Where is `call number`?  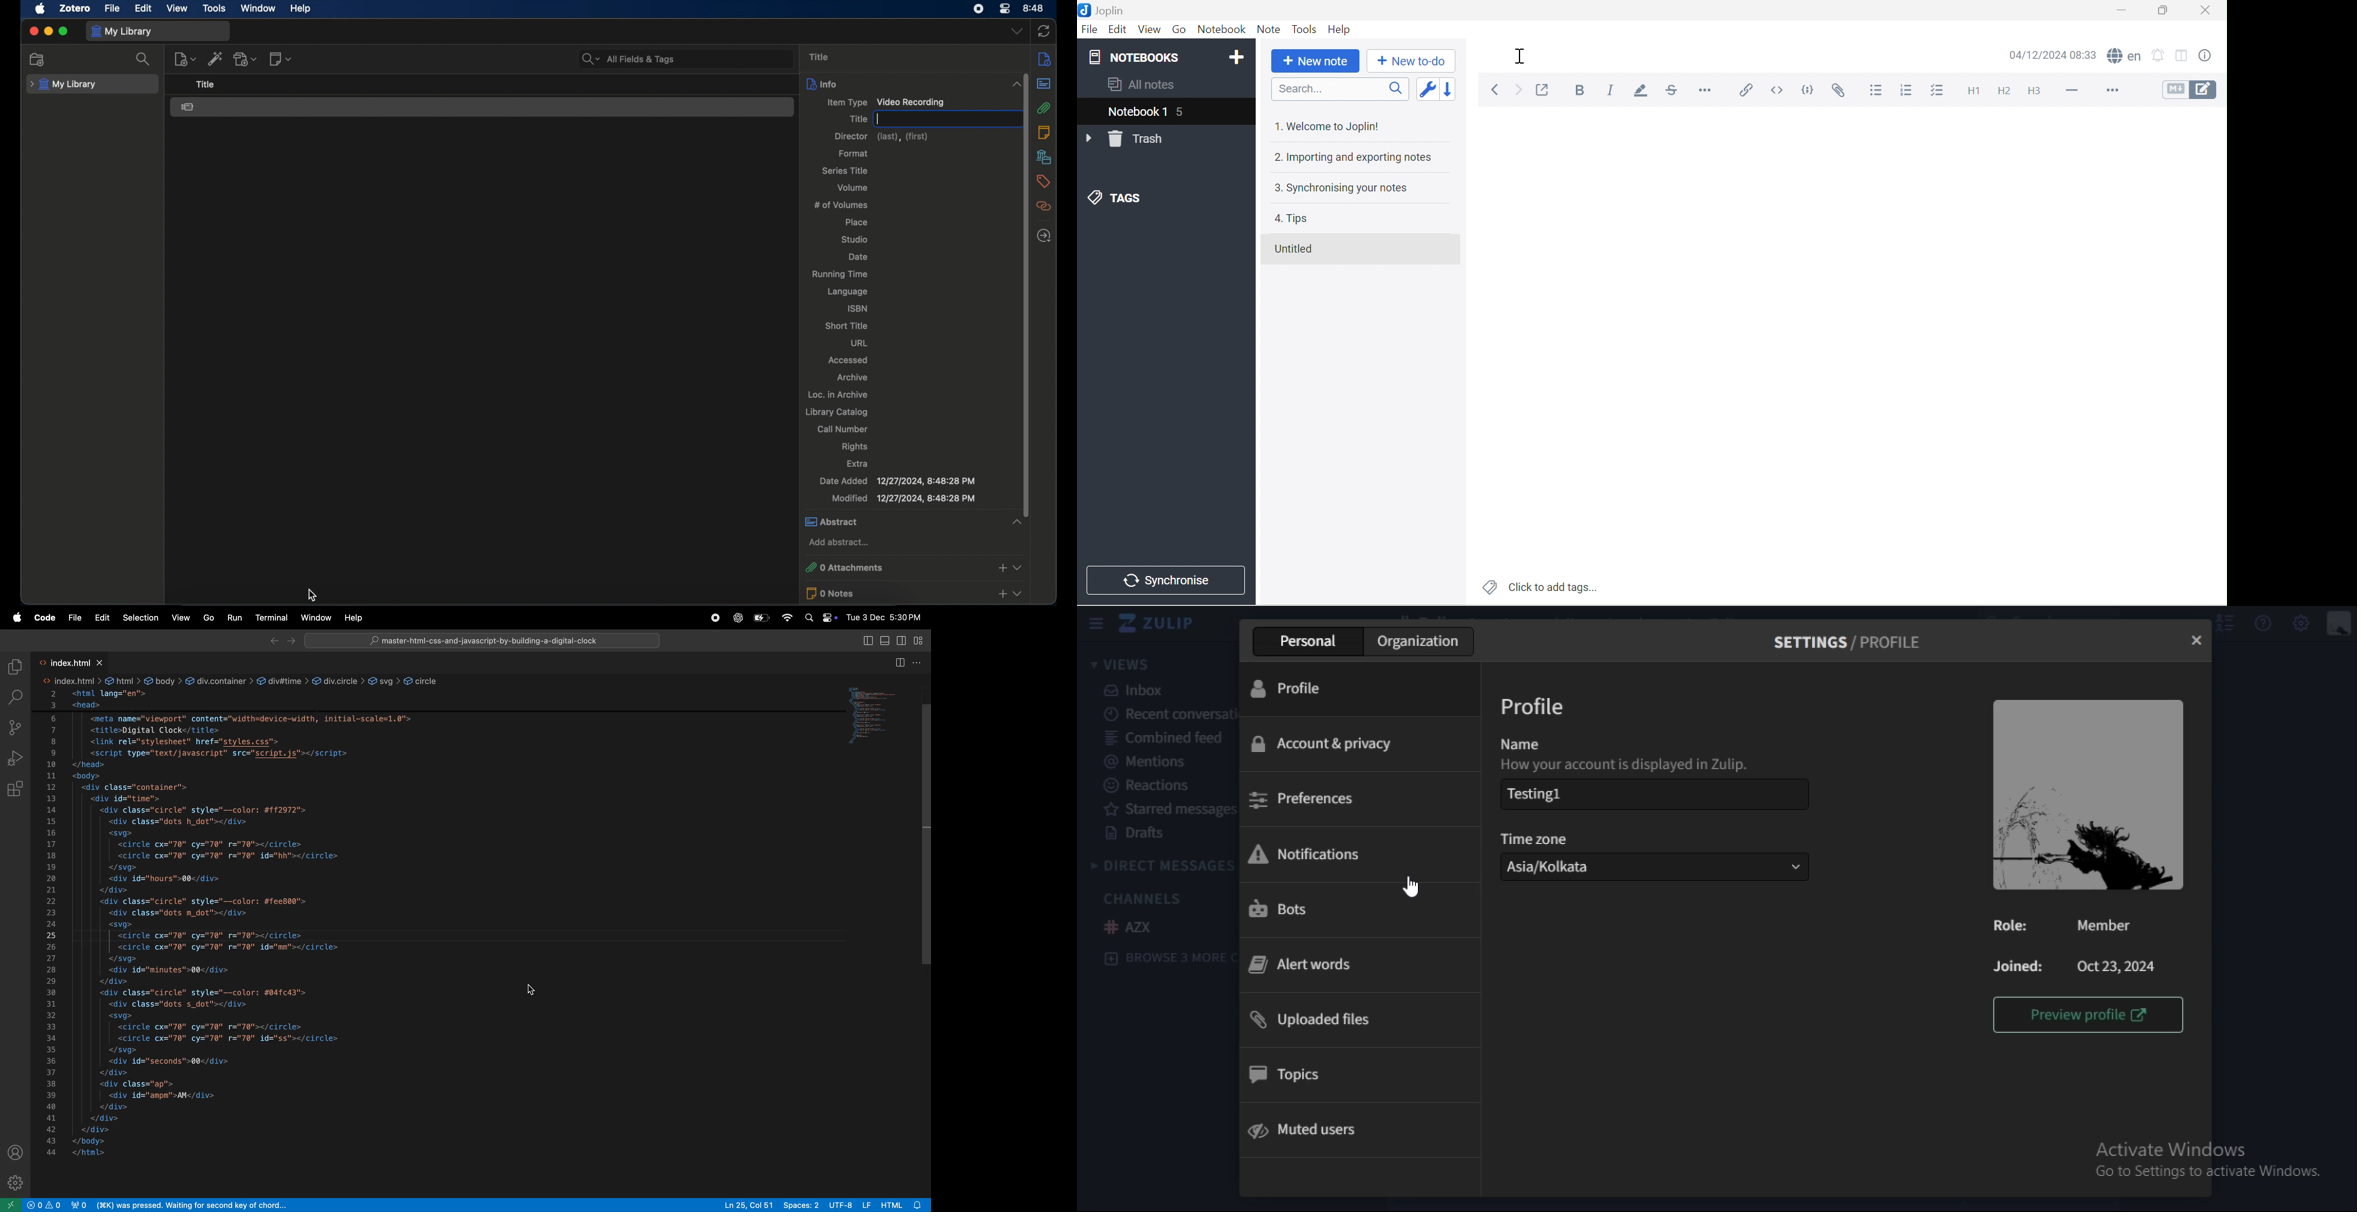
call number is located at coordinates (844, 429).